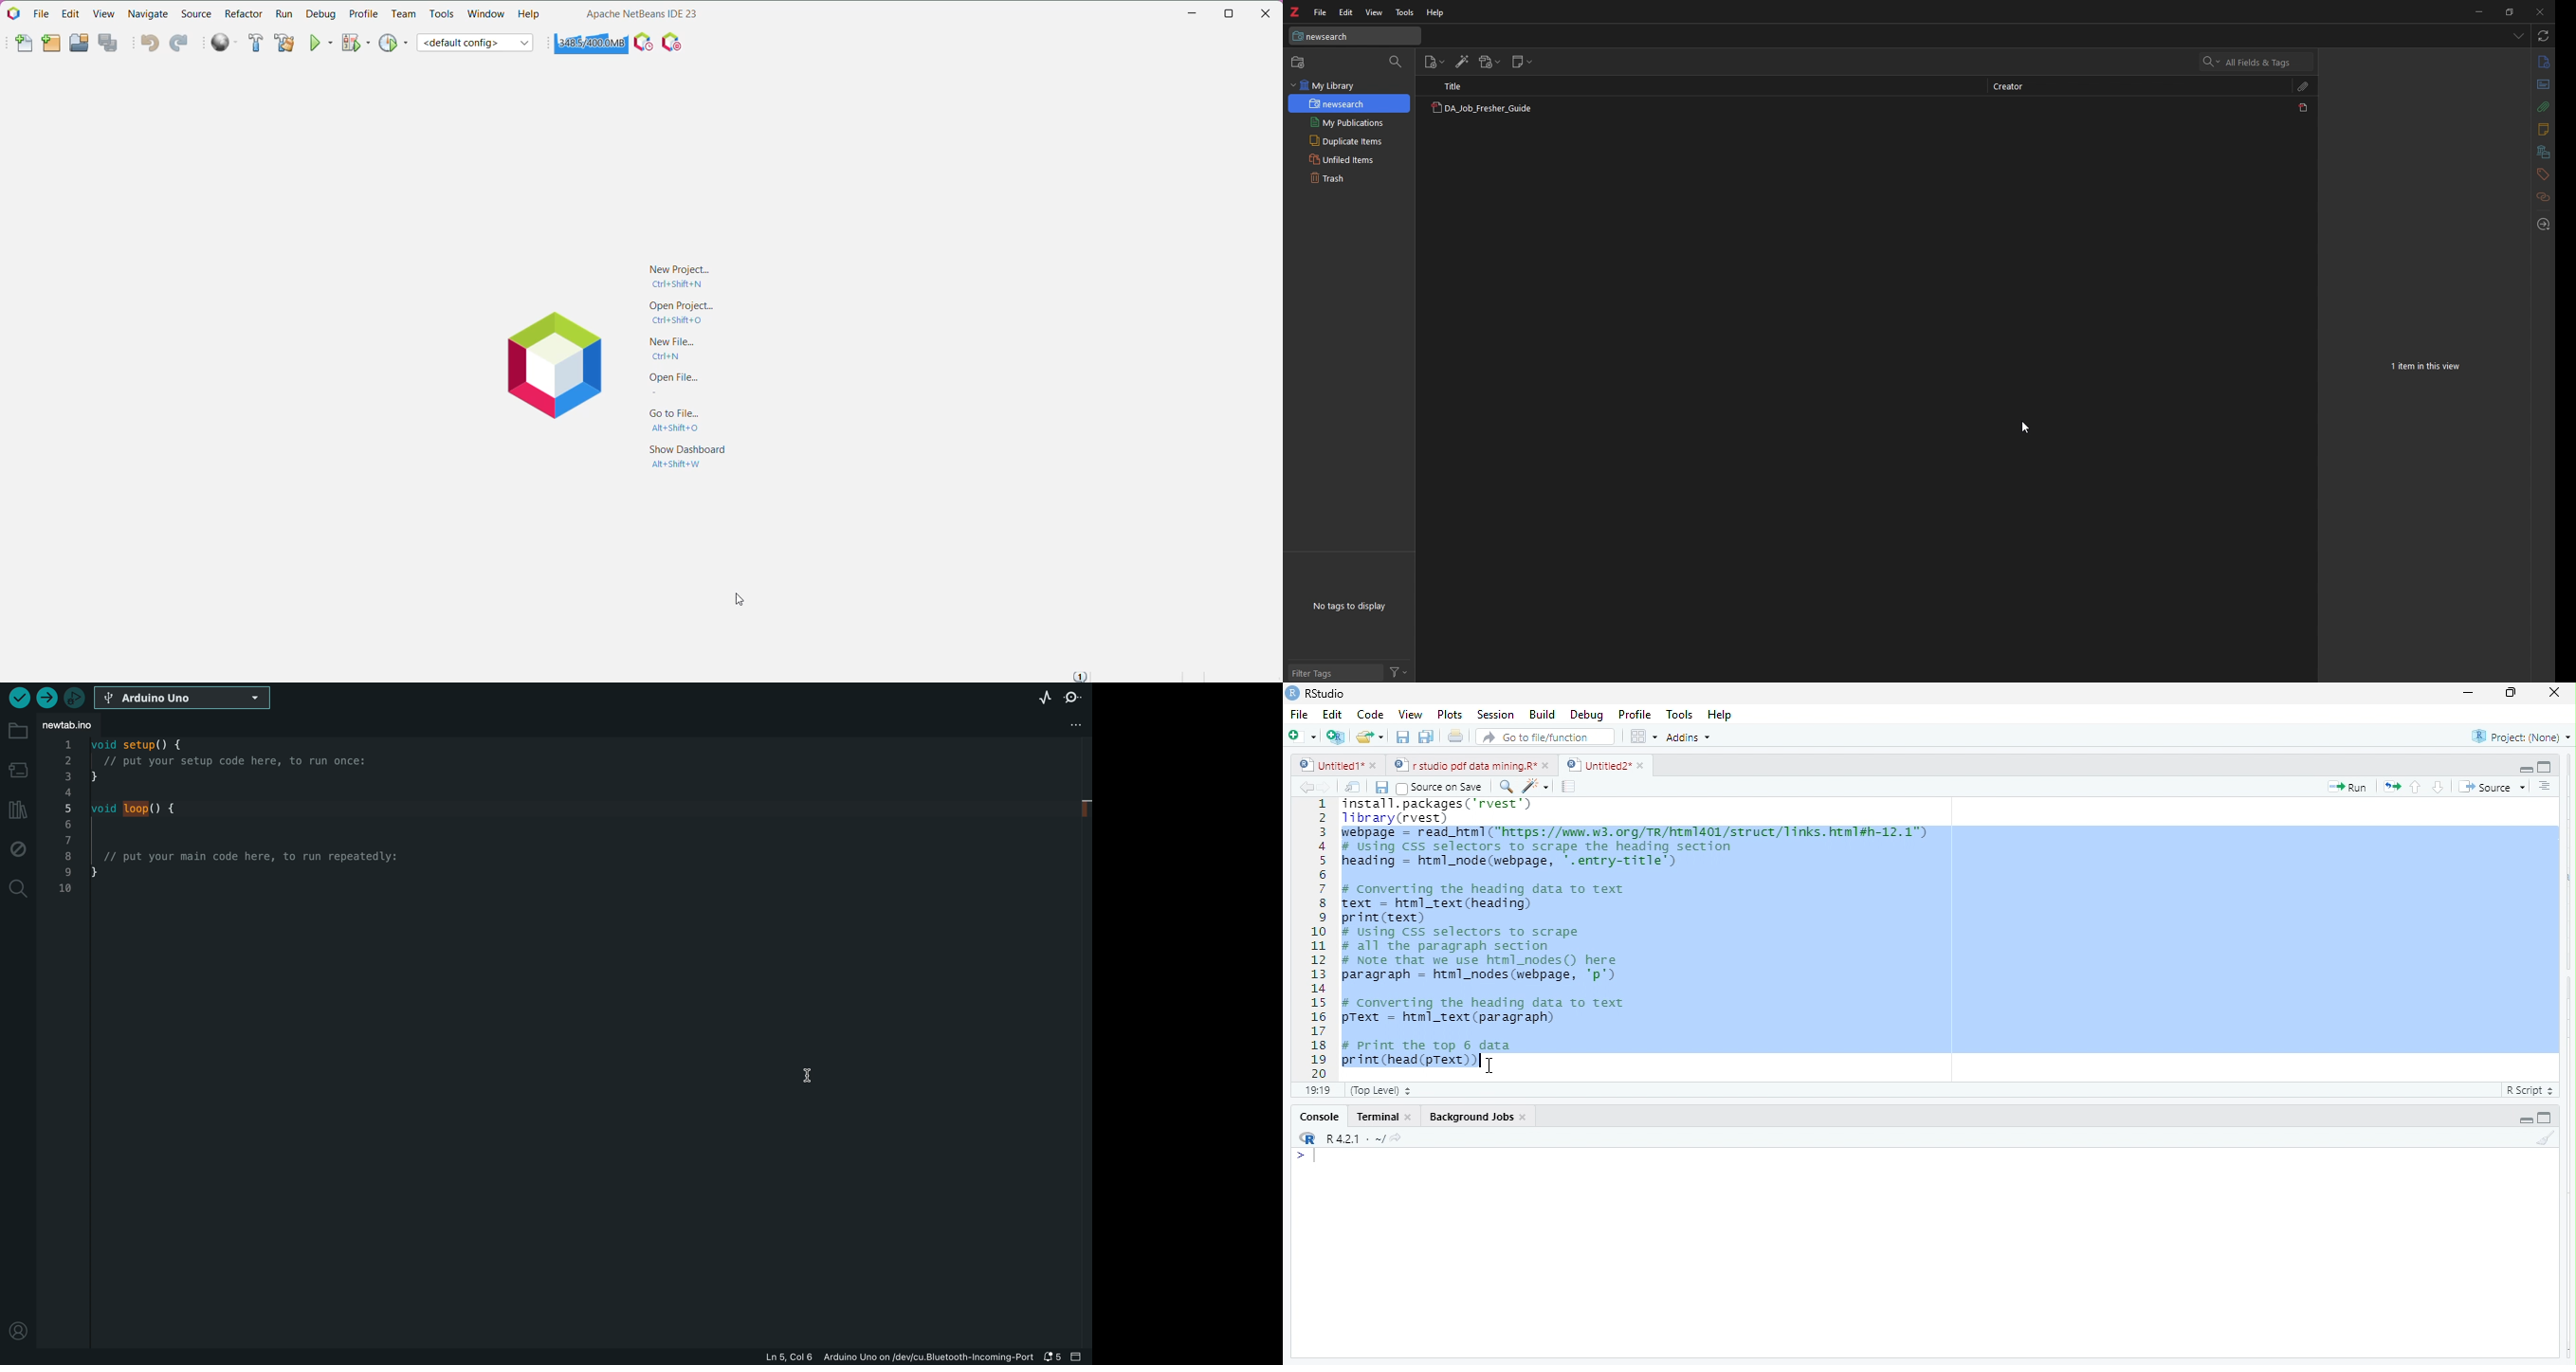  Describe the element at coordinates (2466, 695) in the screenshot. I see `maximize` at that location.